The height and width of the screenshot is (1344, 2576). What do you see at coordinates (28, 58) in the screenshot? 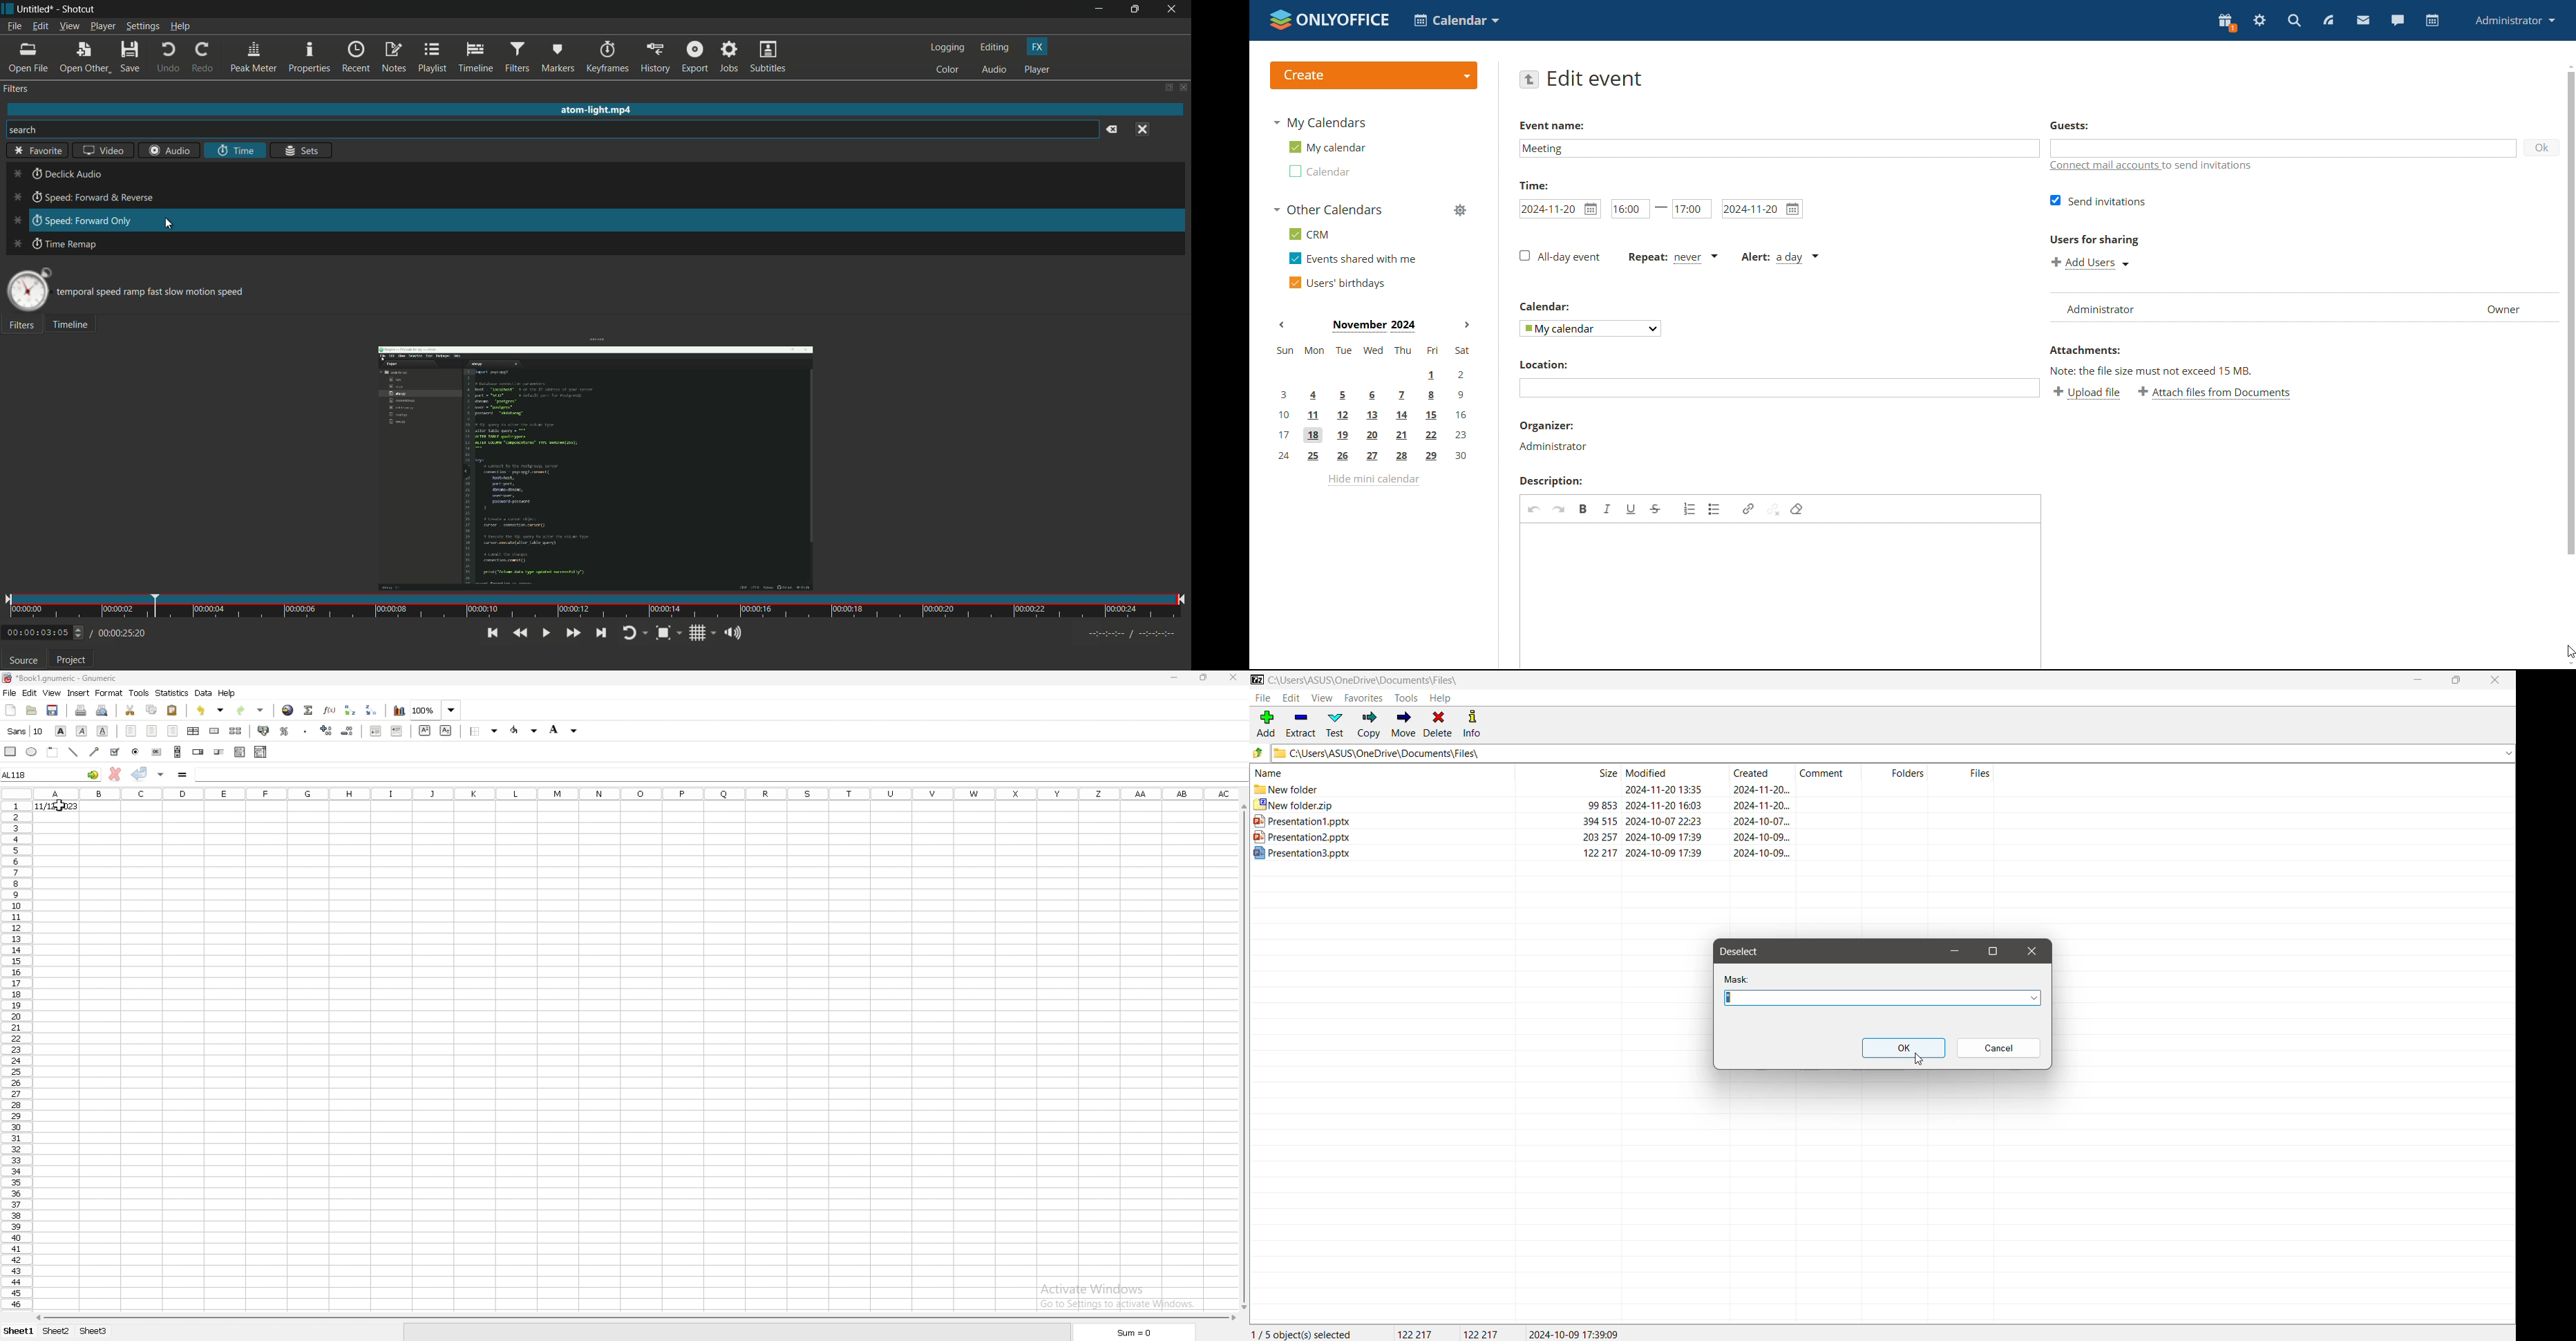
I see `open file` at bounding box center [28, 58].